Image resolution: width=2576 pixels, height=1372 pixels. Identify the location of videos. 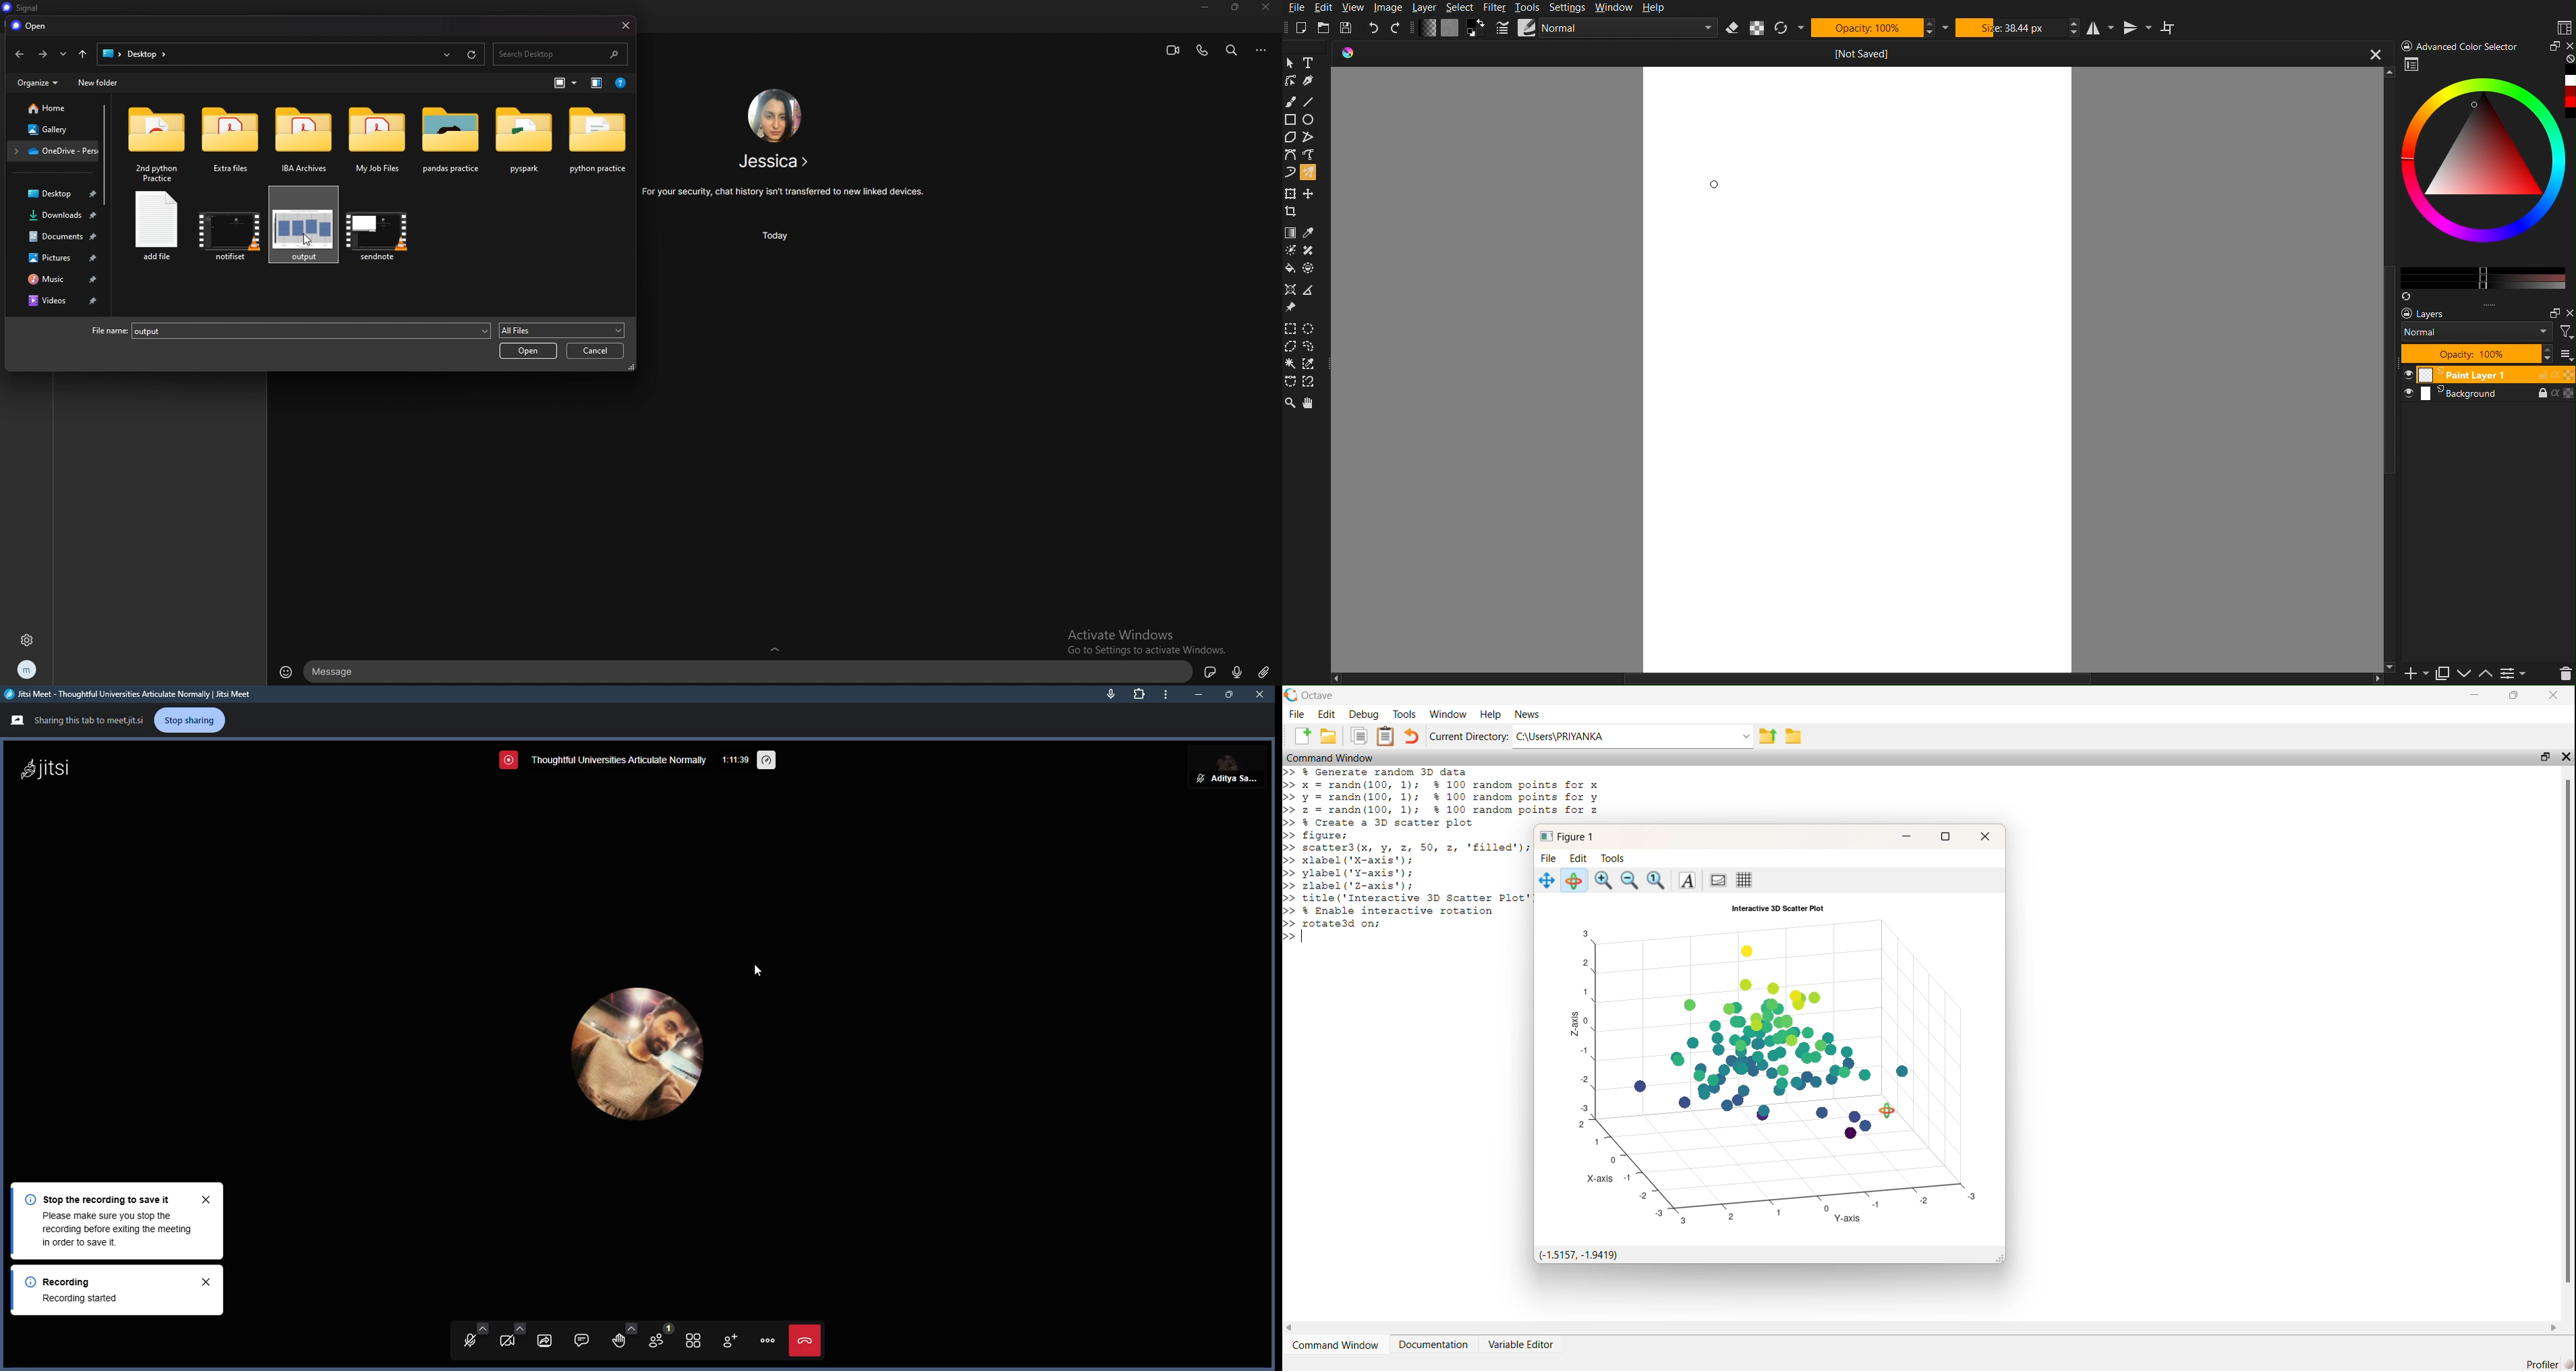
(59, 300).